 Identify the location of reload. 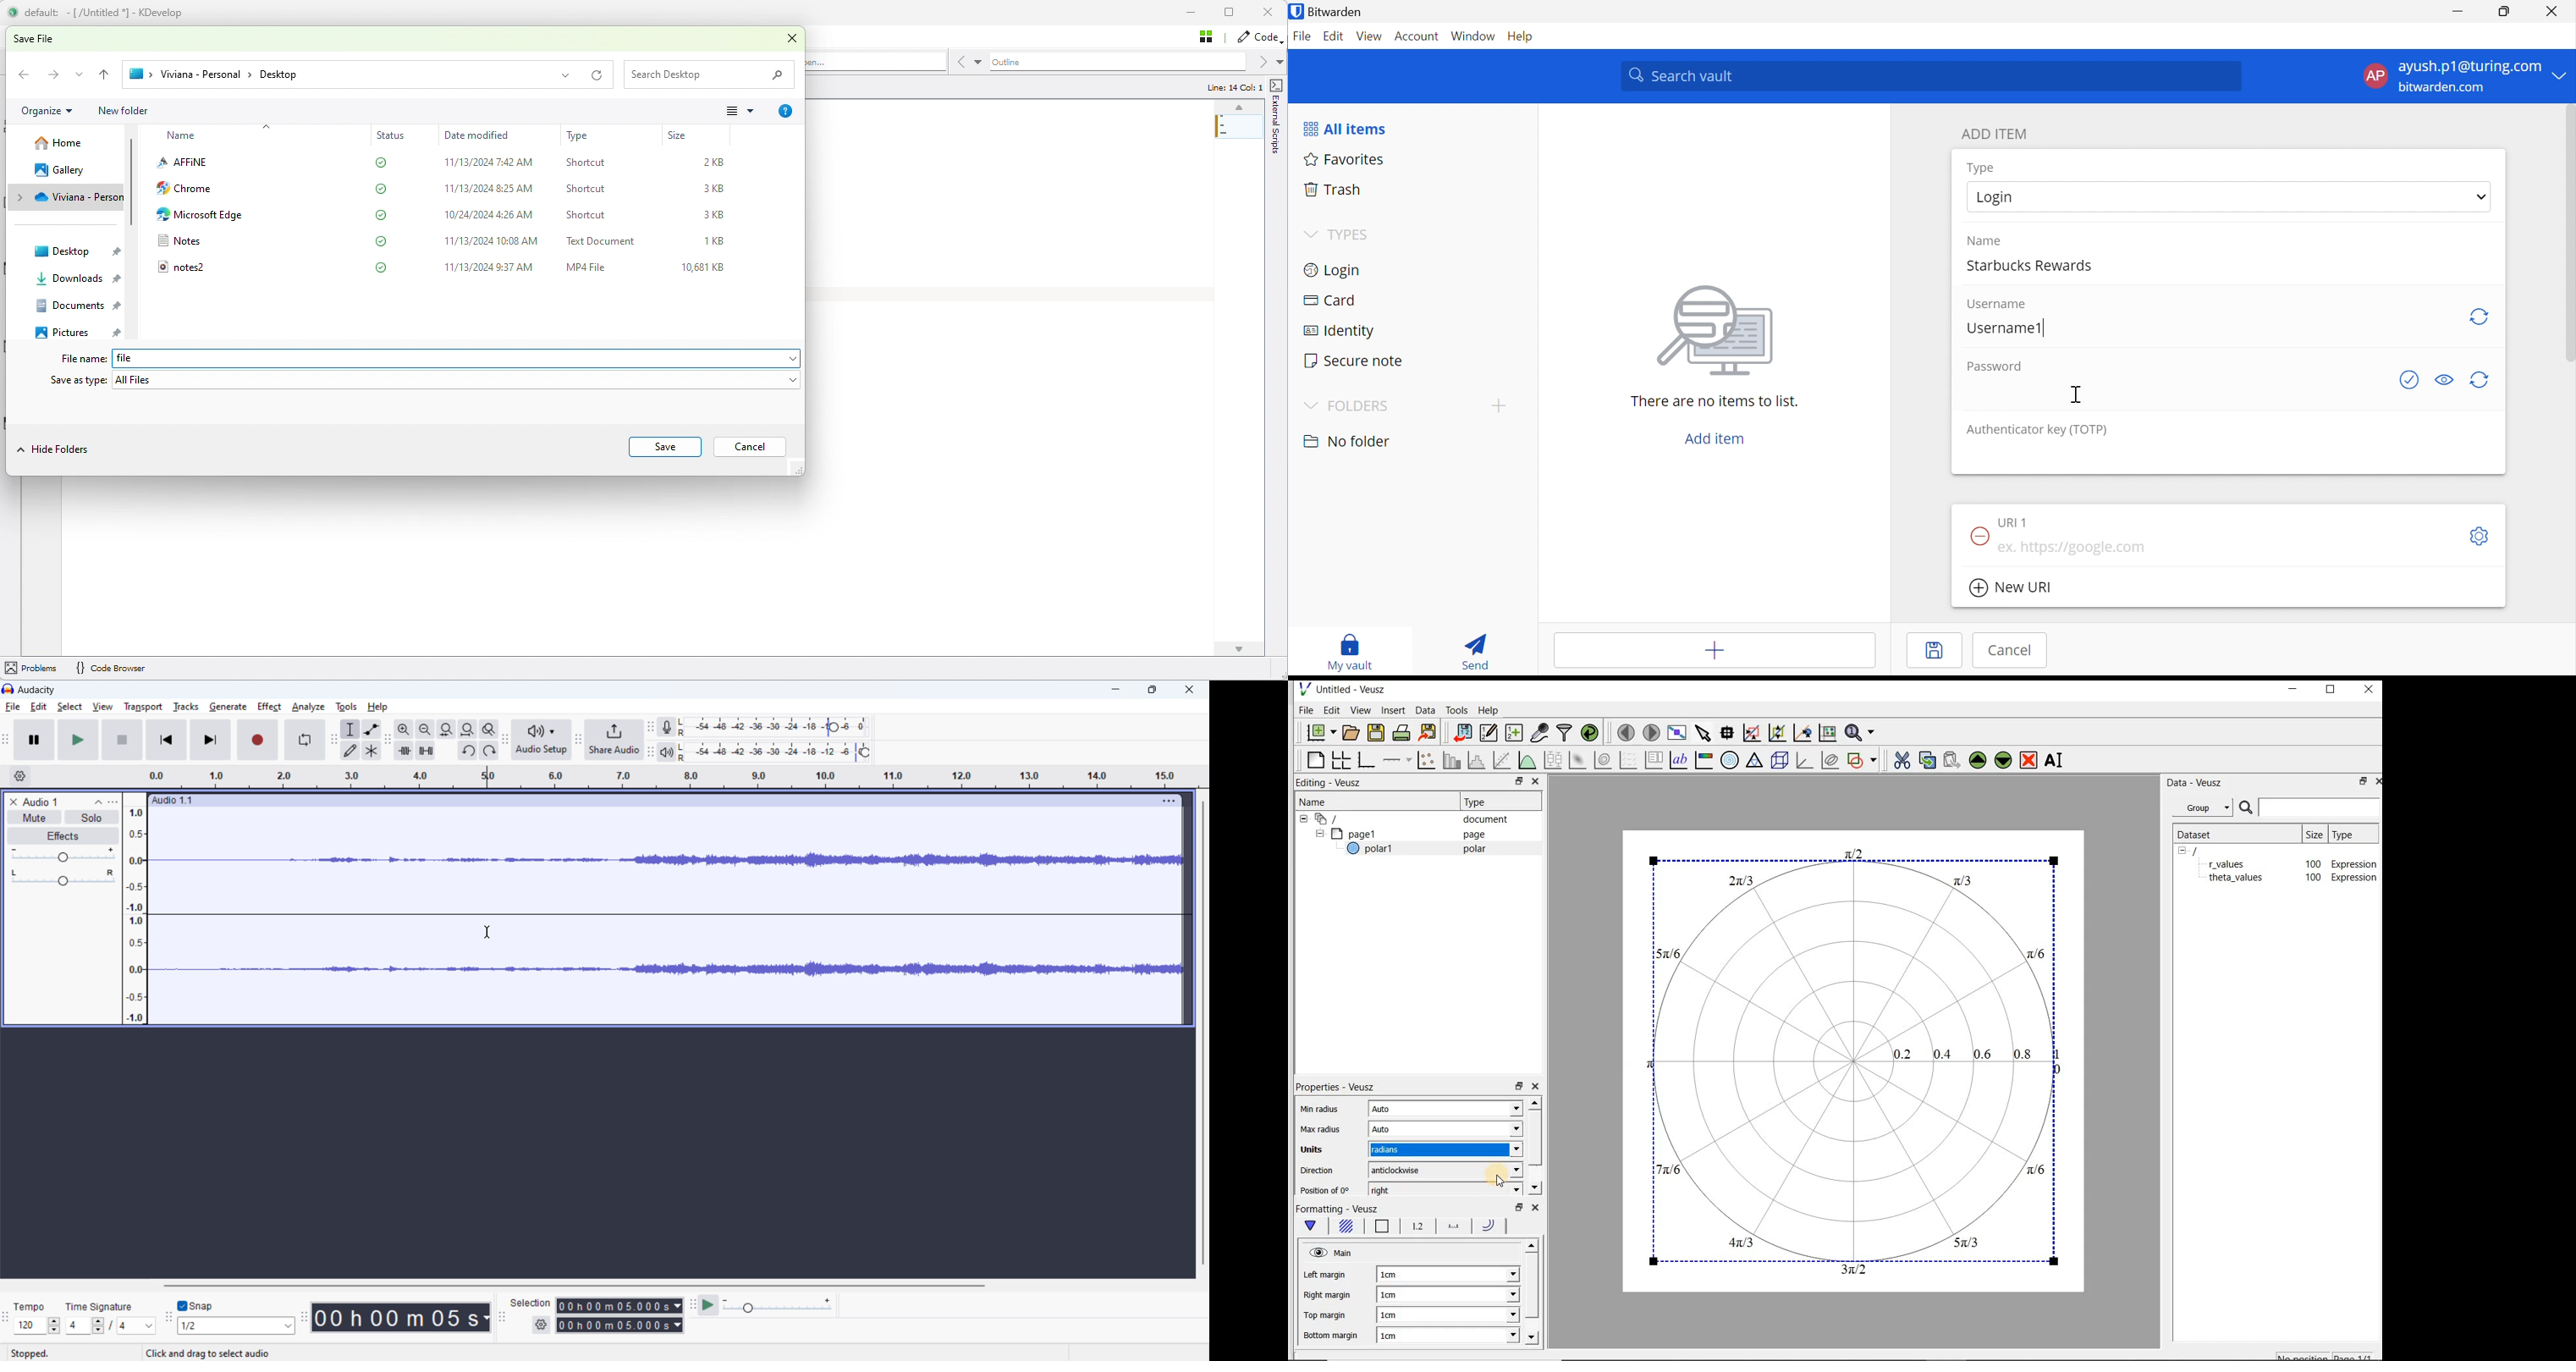
(597, 77).